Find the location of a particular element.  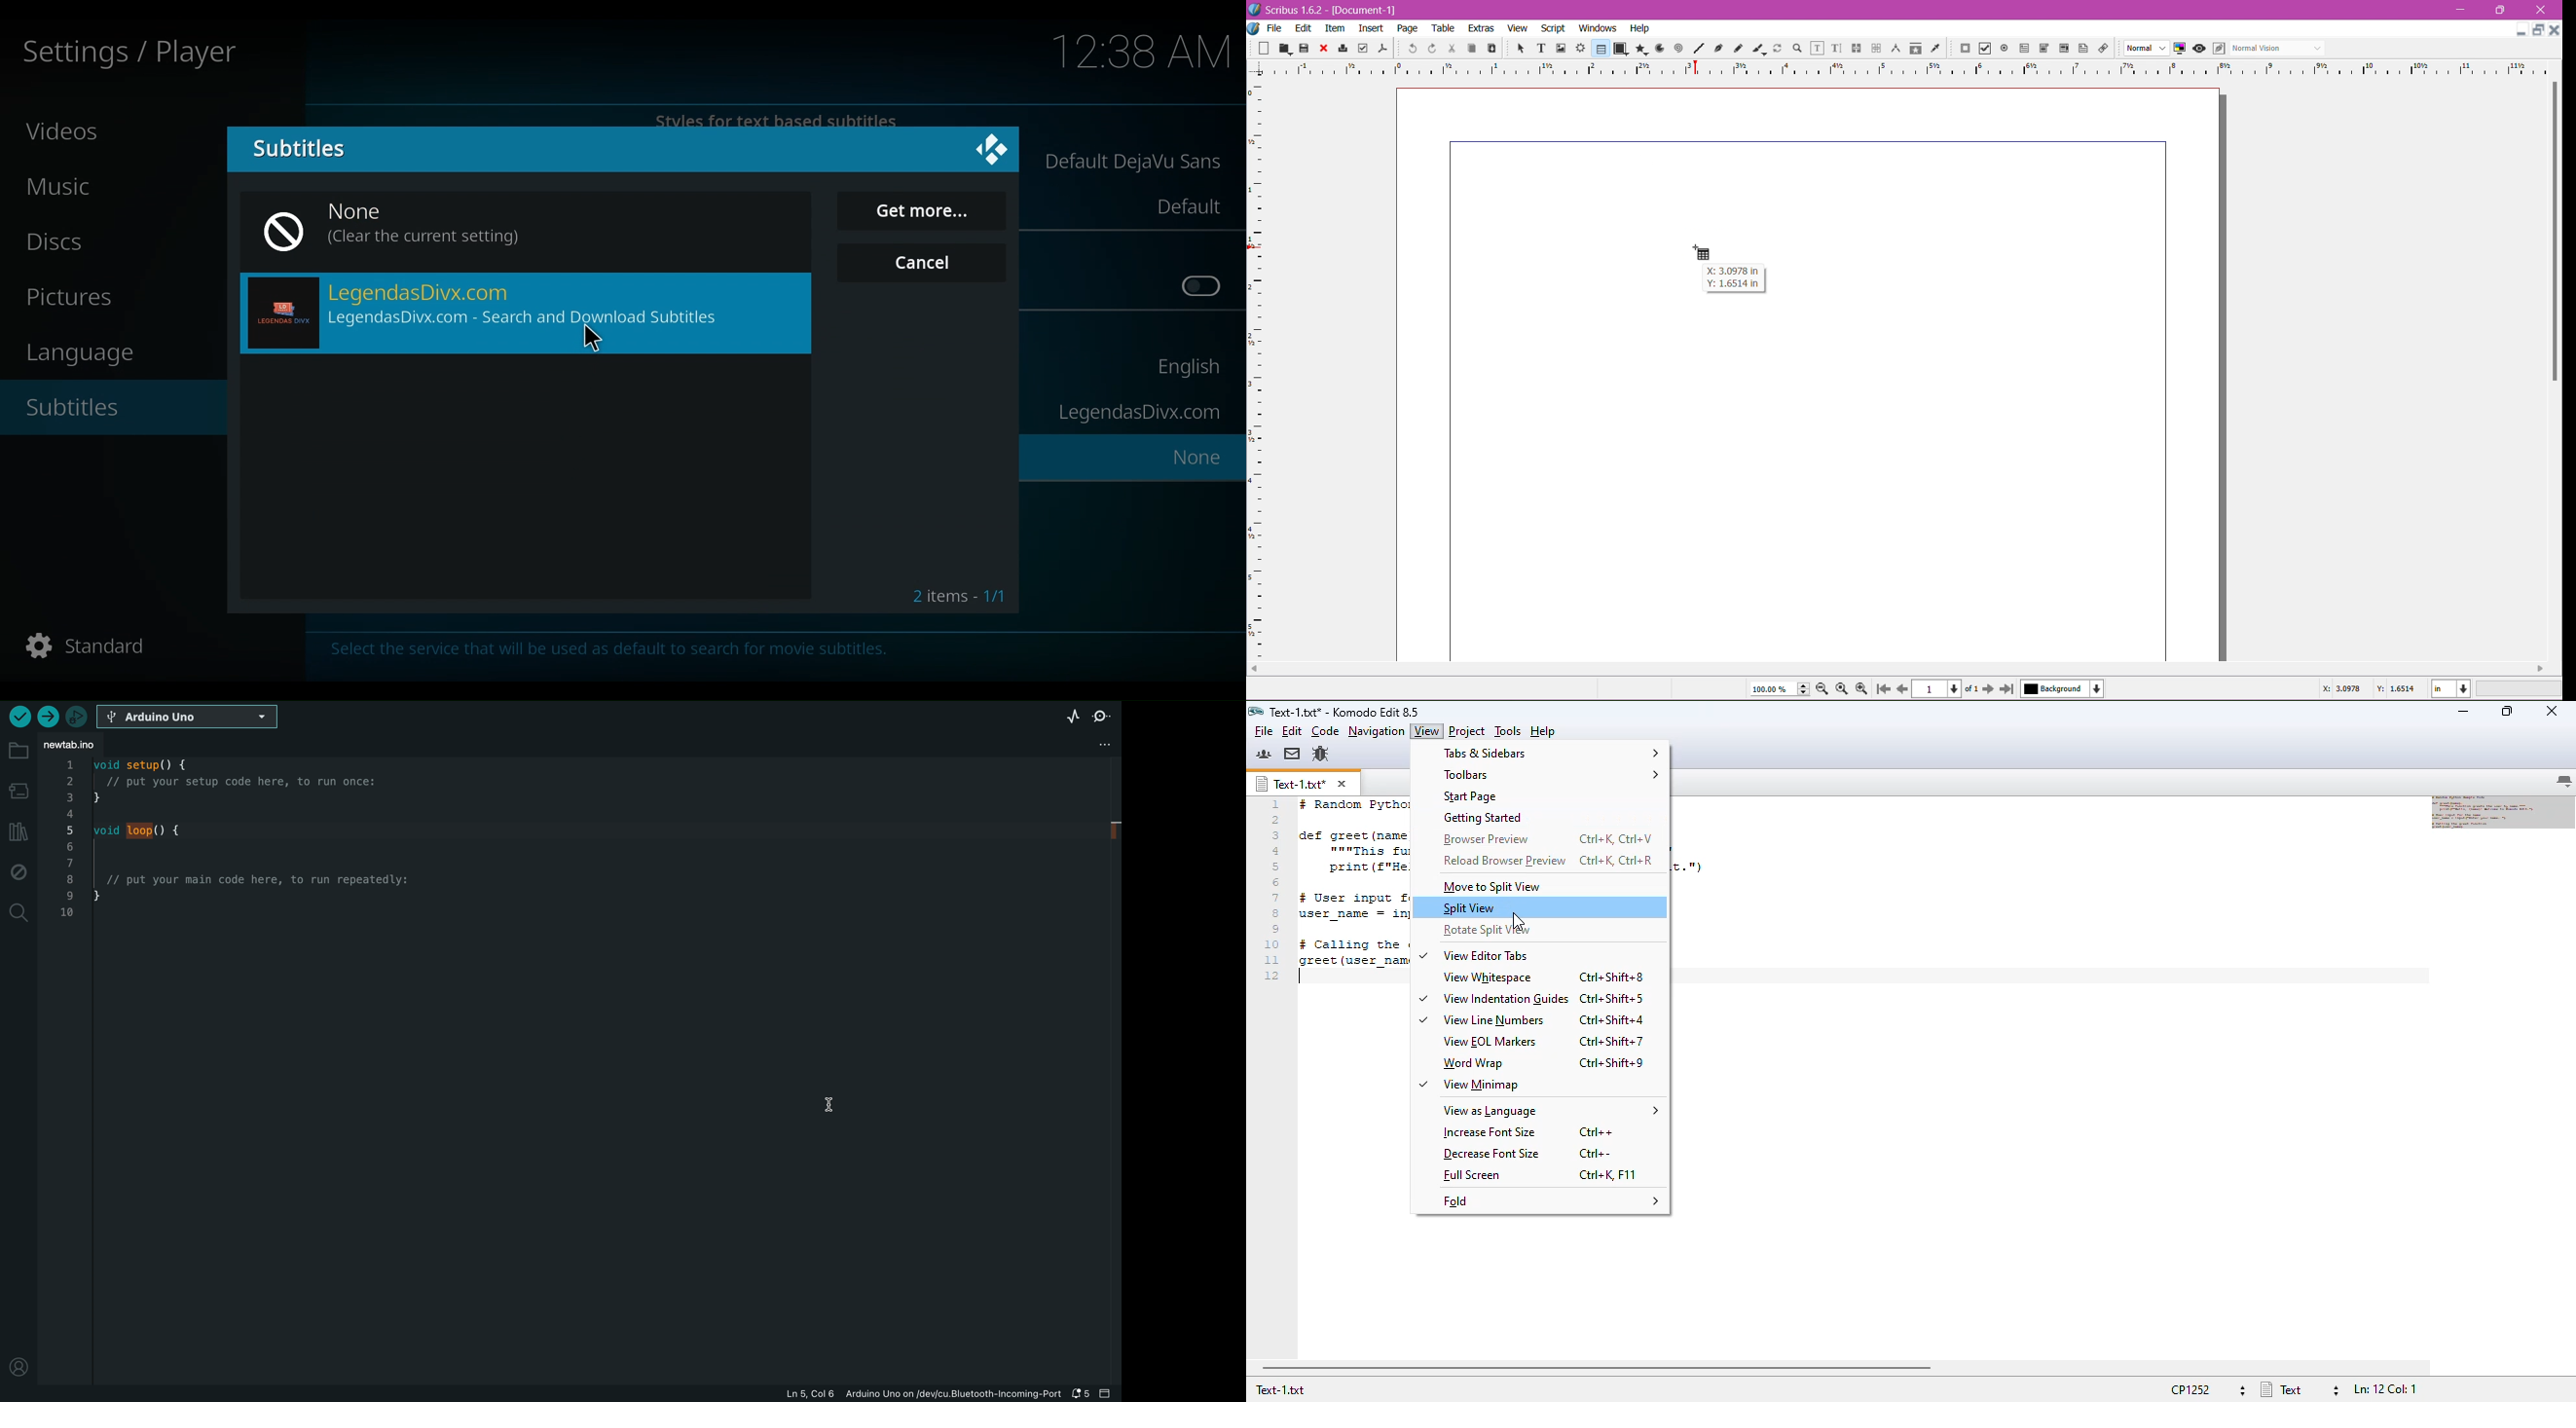

line numbers is located at coordinates (1272, 890).